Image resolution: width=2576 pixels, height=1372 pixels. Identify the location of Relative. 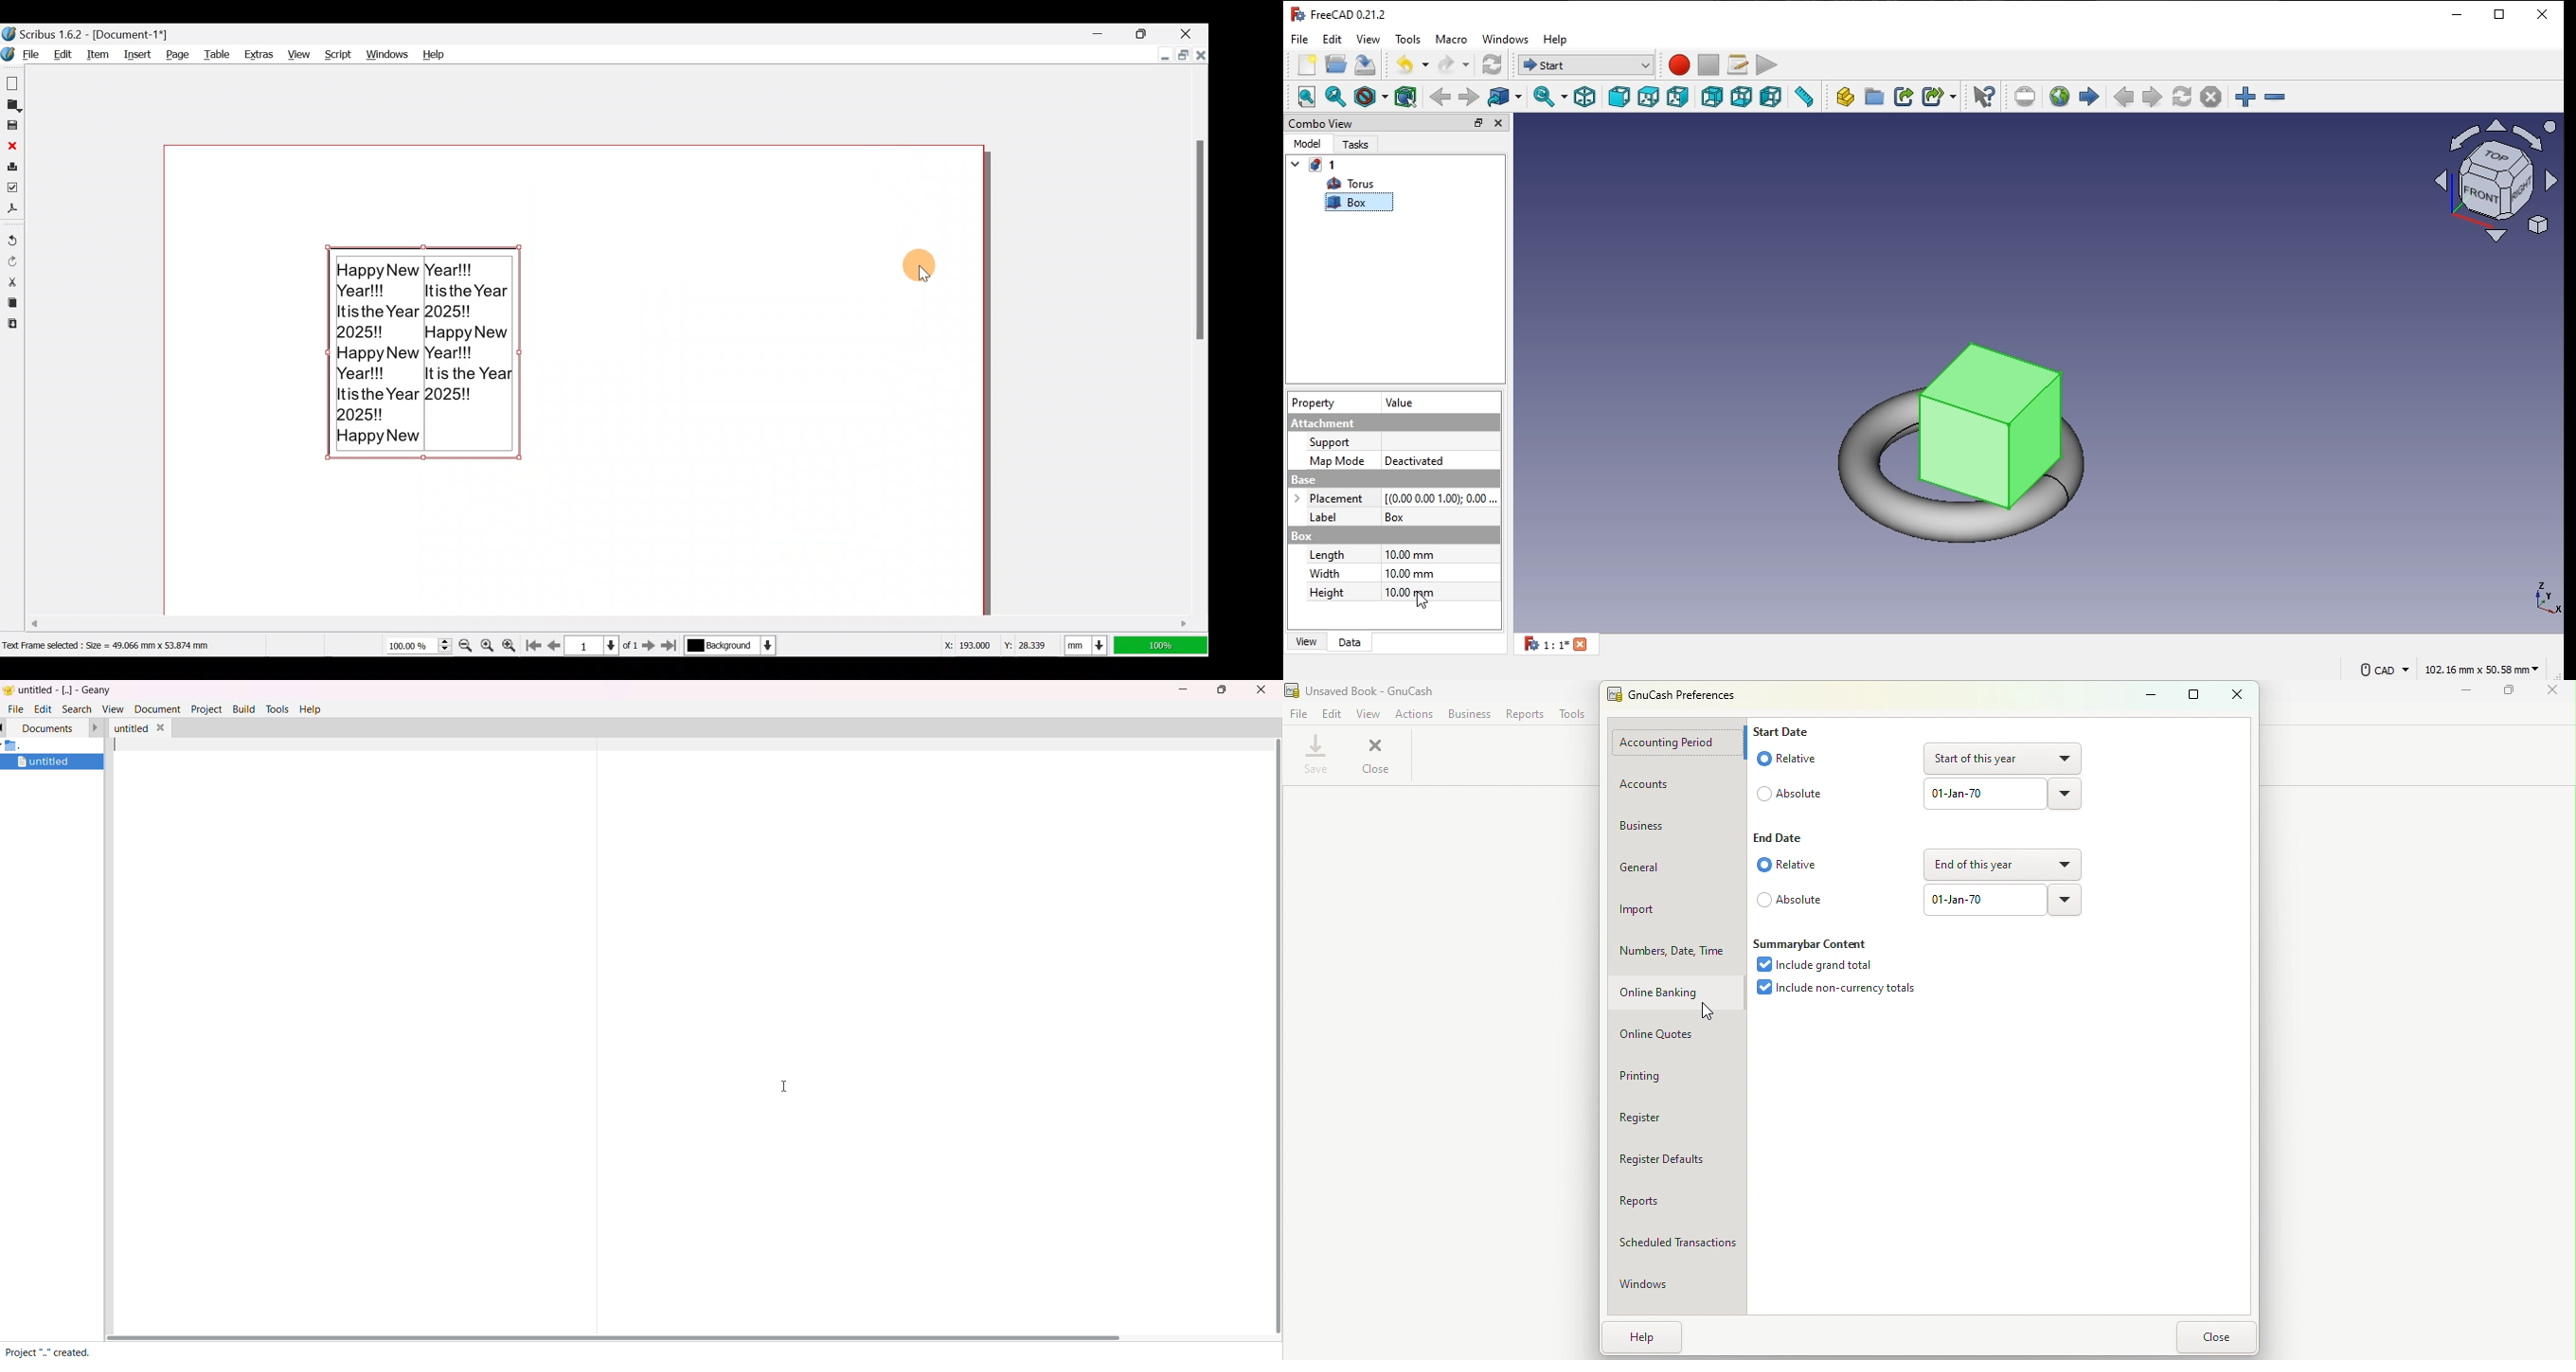
(1801, 869).